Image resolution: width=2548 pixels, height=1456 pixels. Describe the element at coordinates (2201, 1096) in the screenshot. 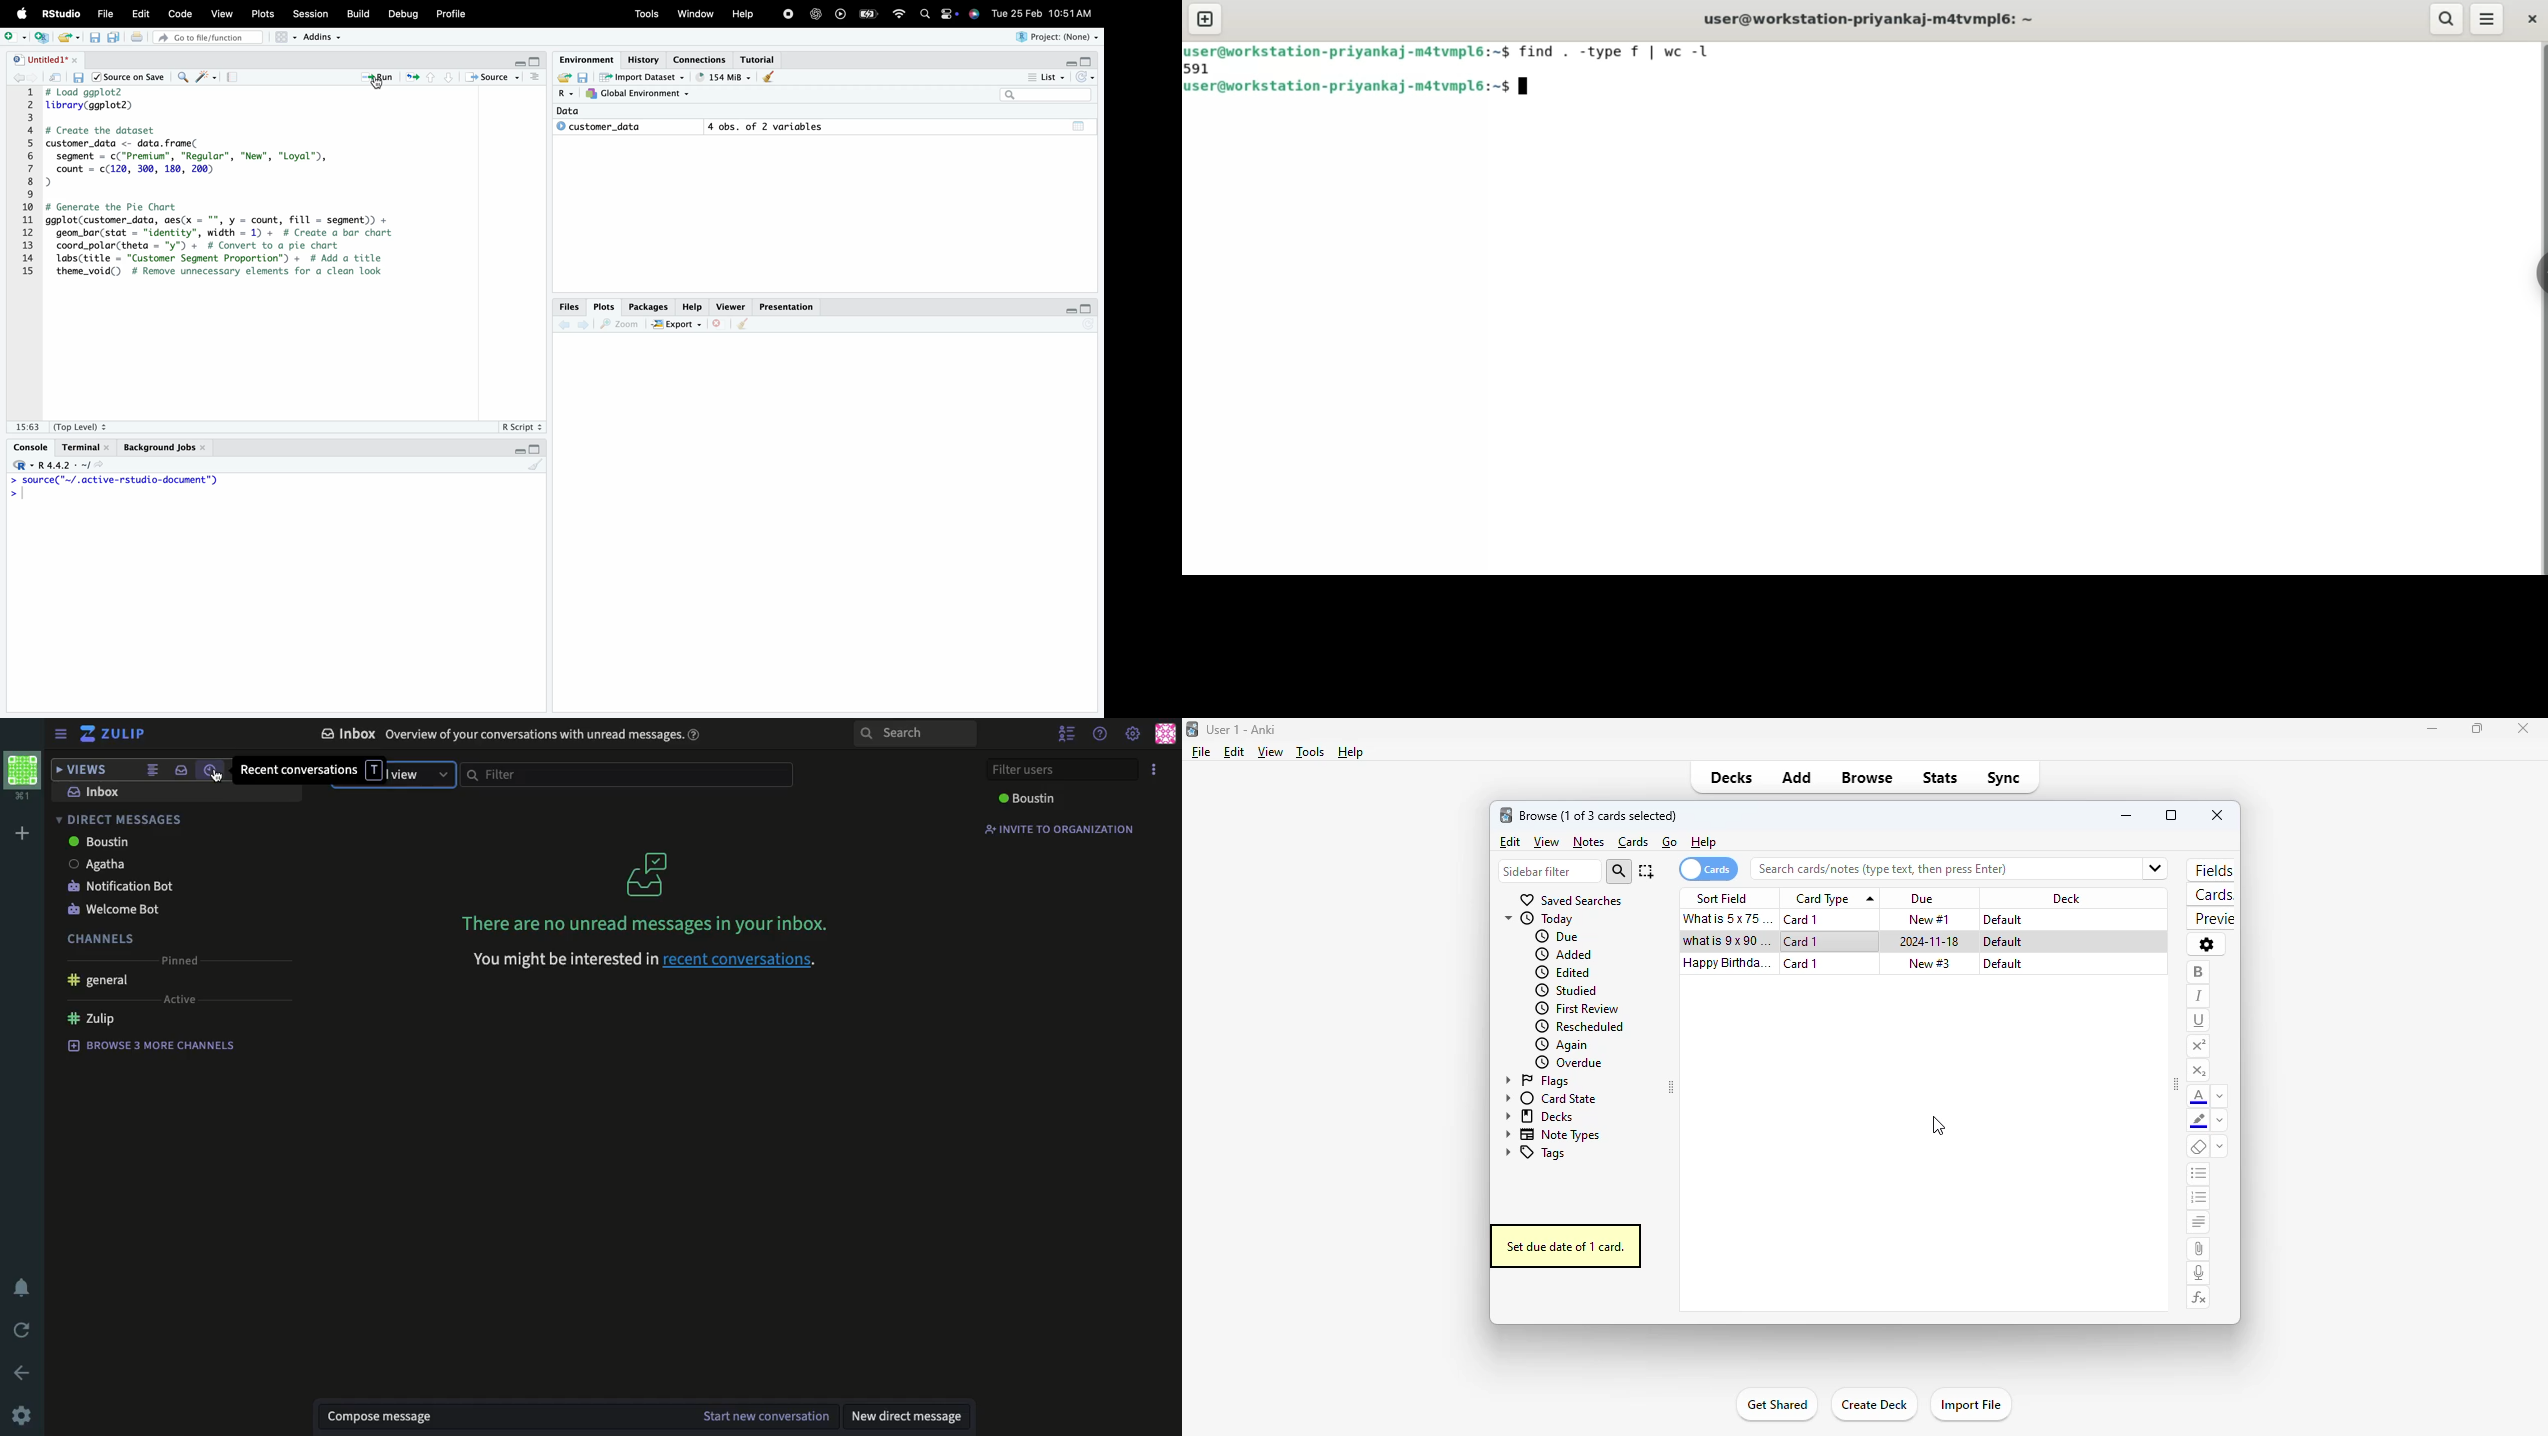

I see `text color` at that location.